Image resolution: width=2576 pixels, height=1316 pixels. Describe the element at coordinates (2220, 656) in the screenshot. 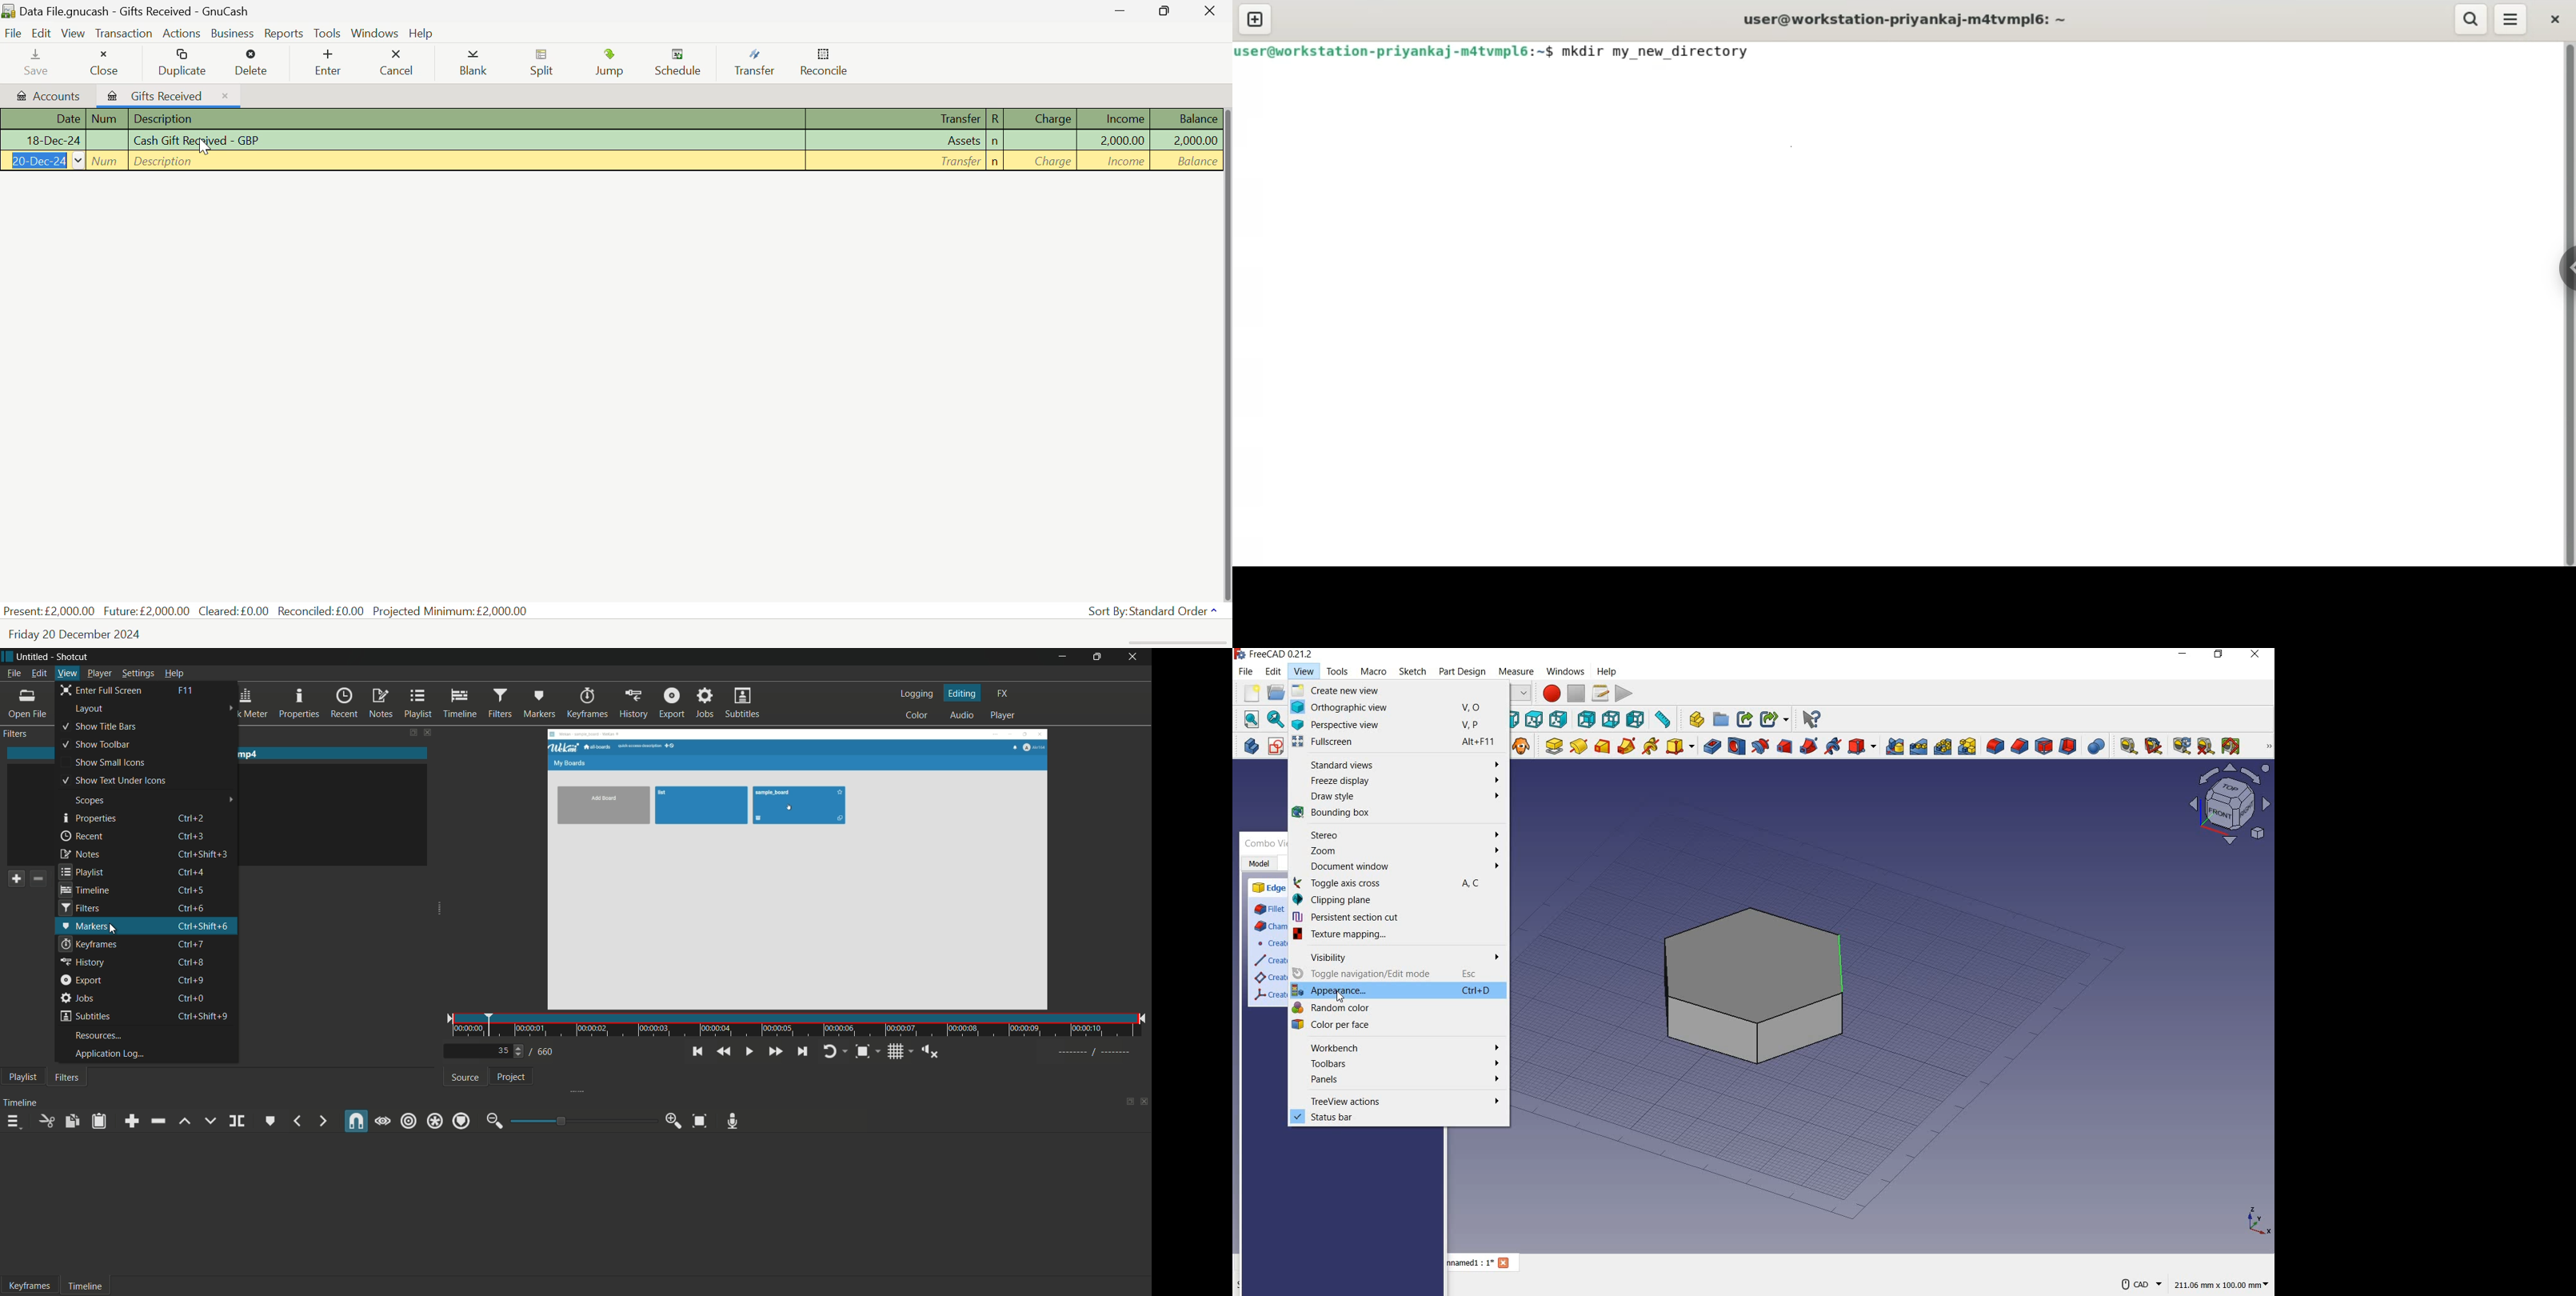

I see `RESTORE DOWN` at that location.